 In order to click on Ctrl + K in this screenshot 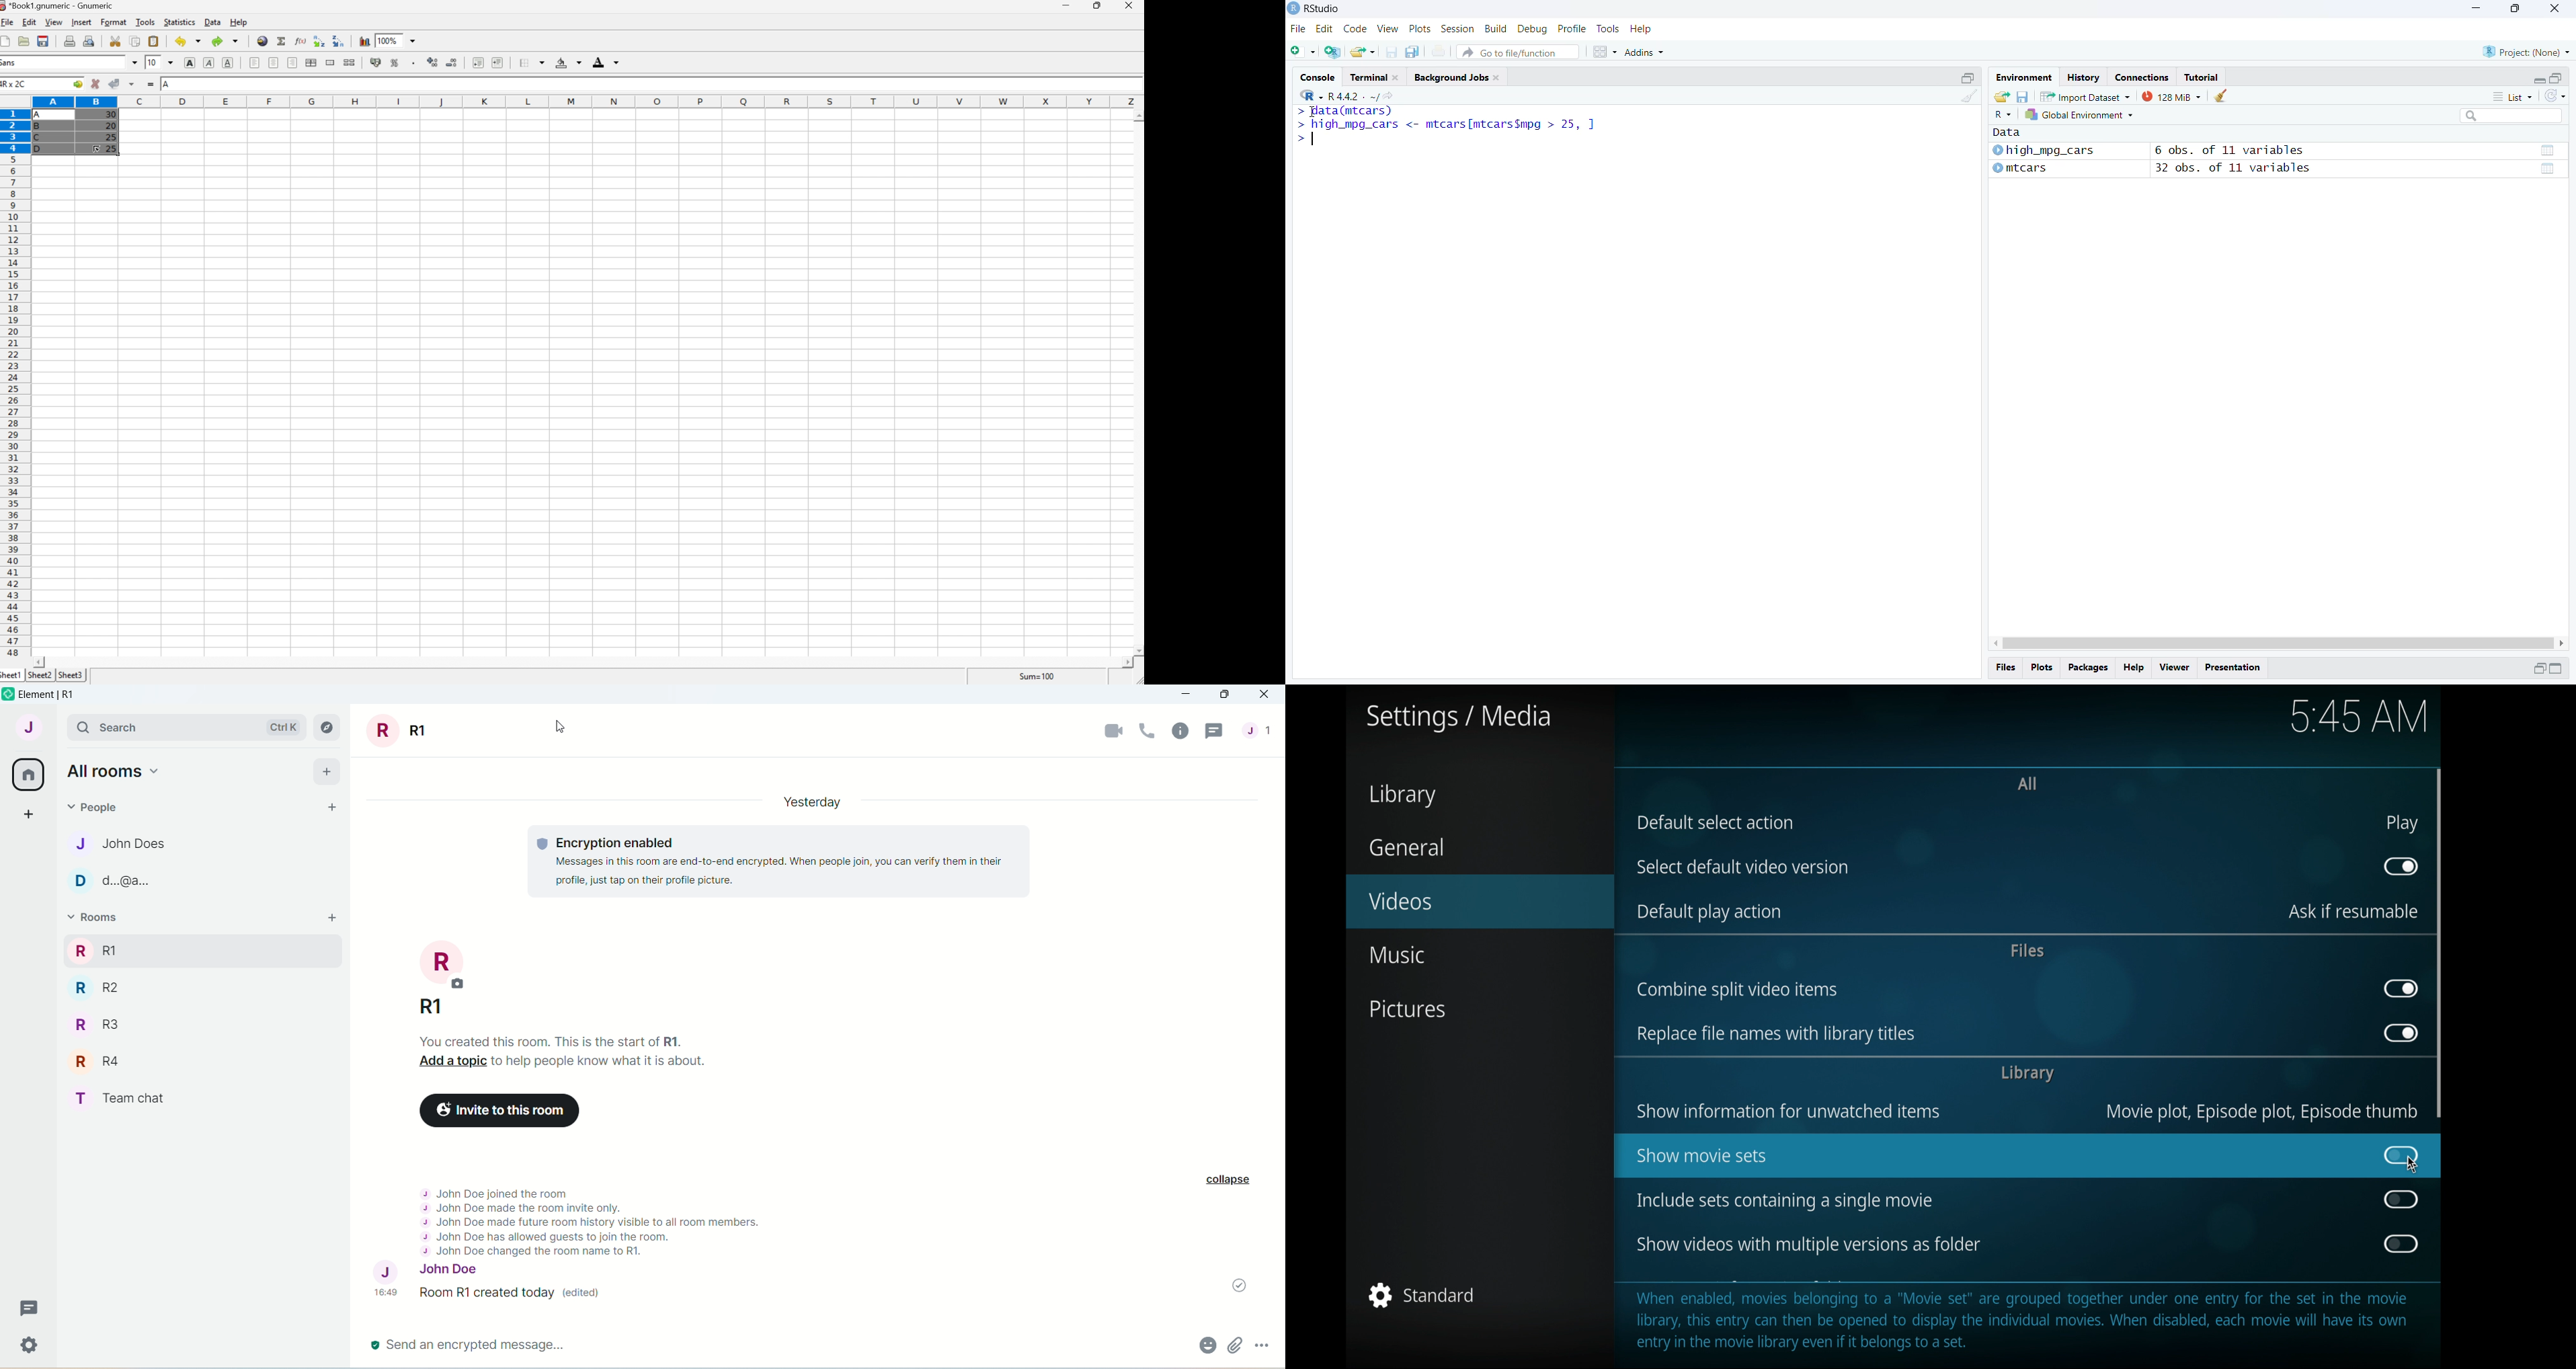, I will do `click(289, 727)`.